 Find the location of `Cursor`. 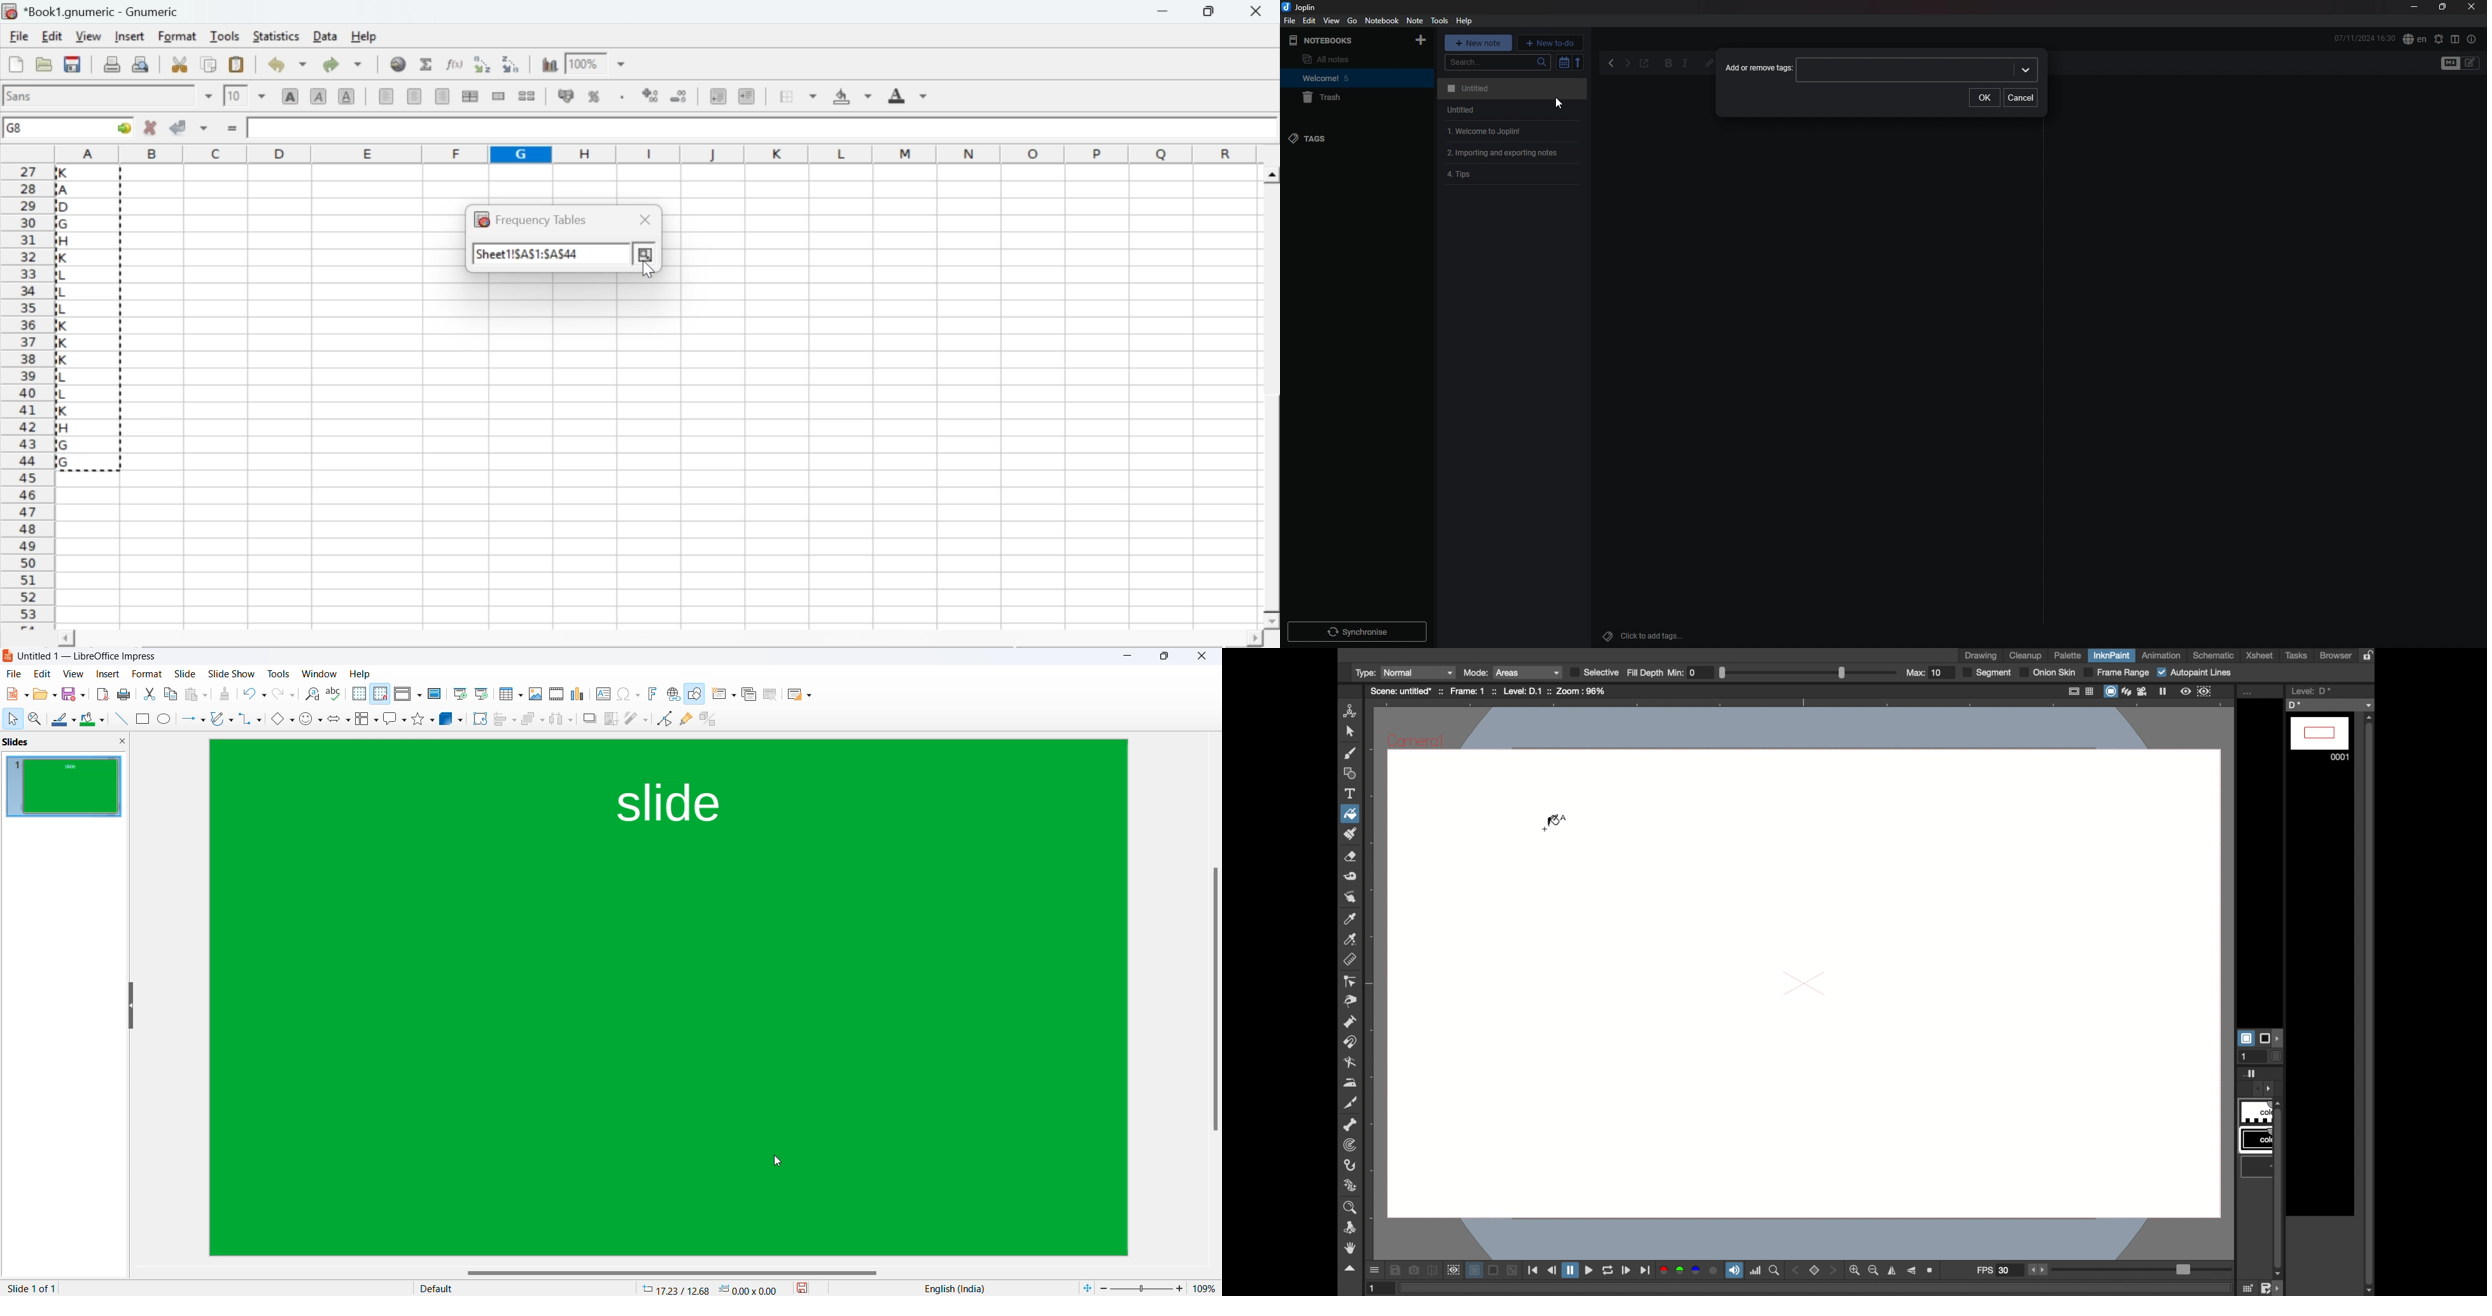

Cursor is located at coordinates (1557, 103).